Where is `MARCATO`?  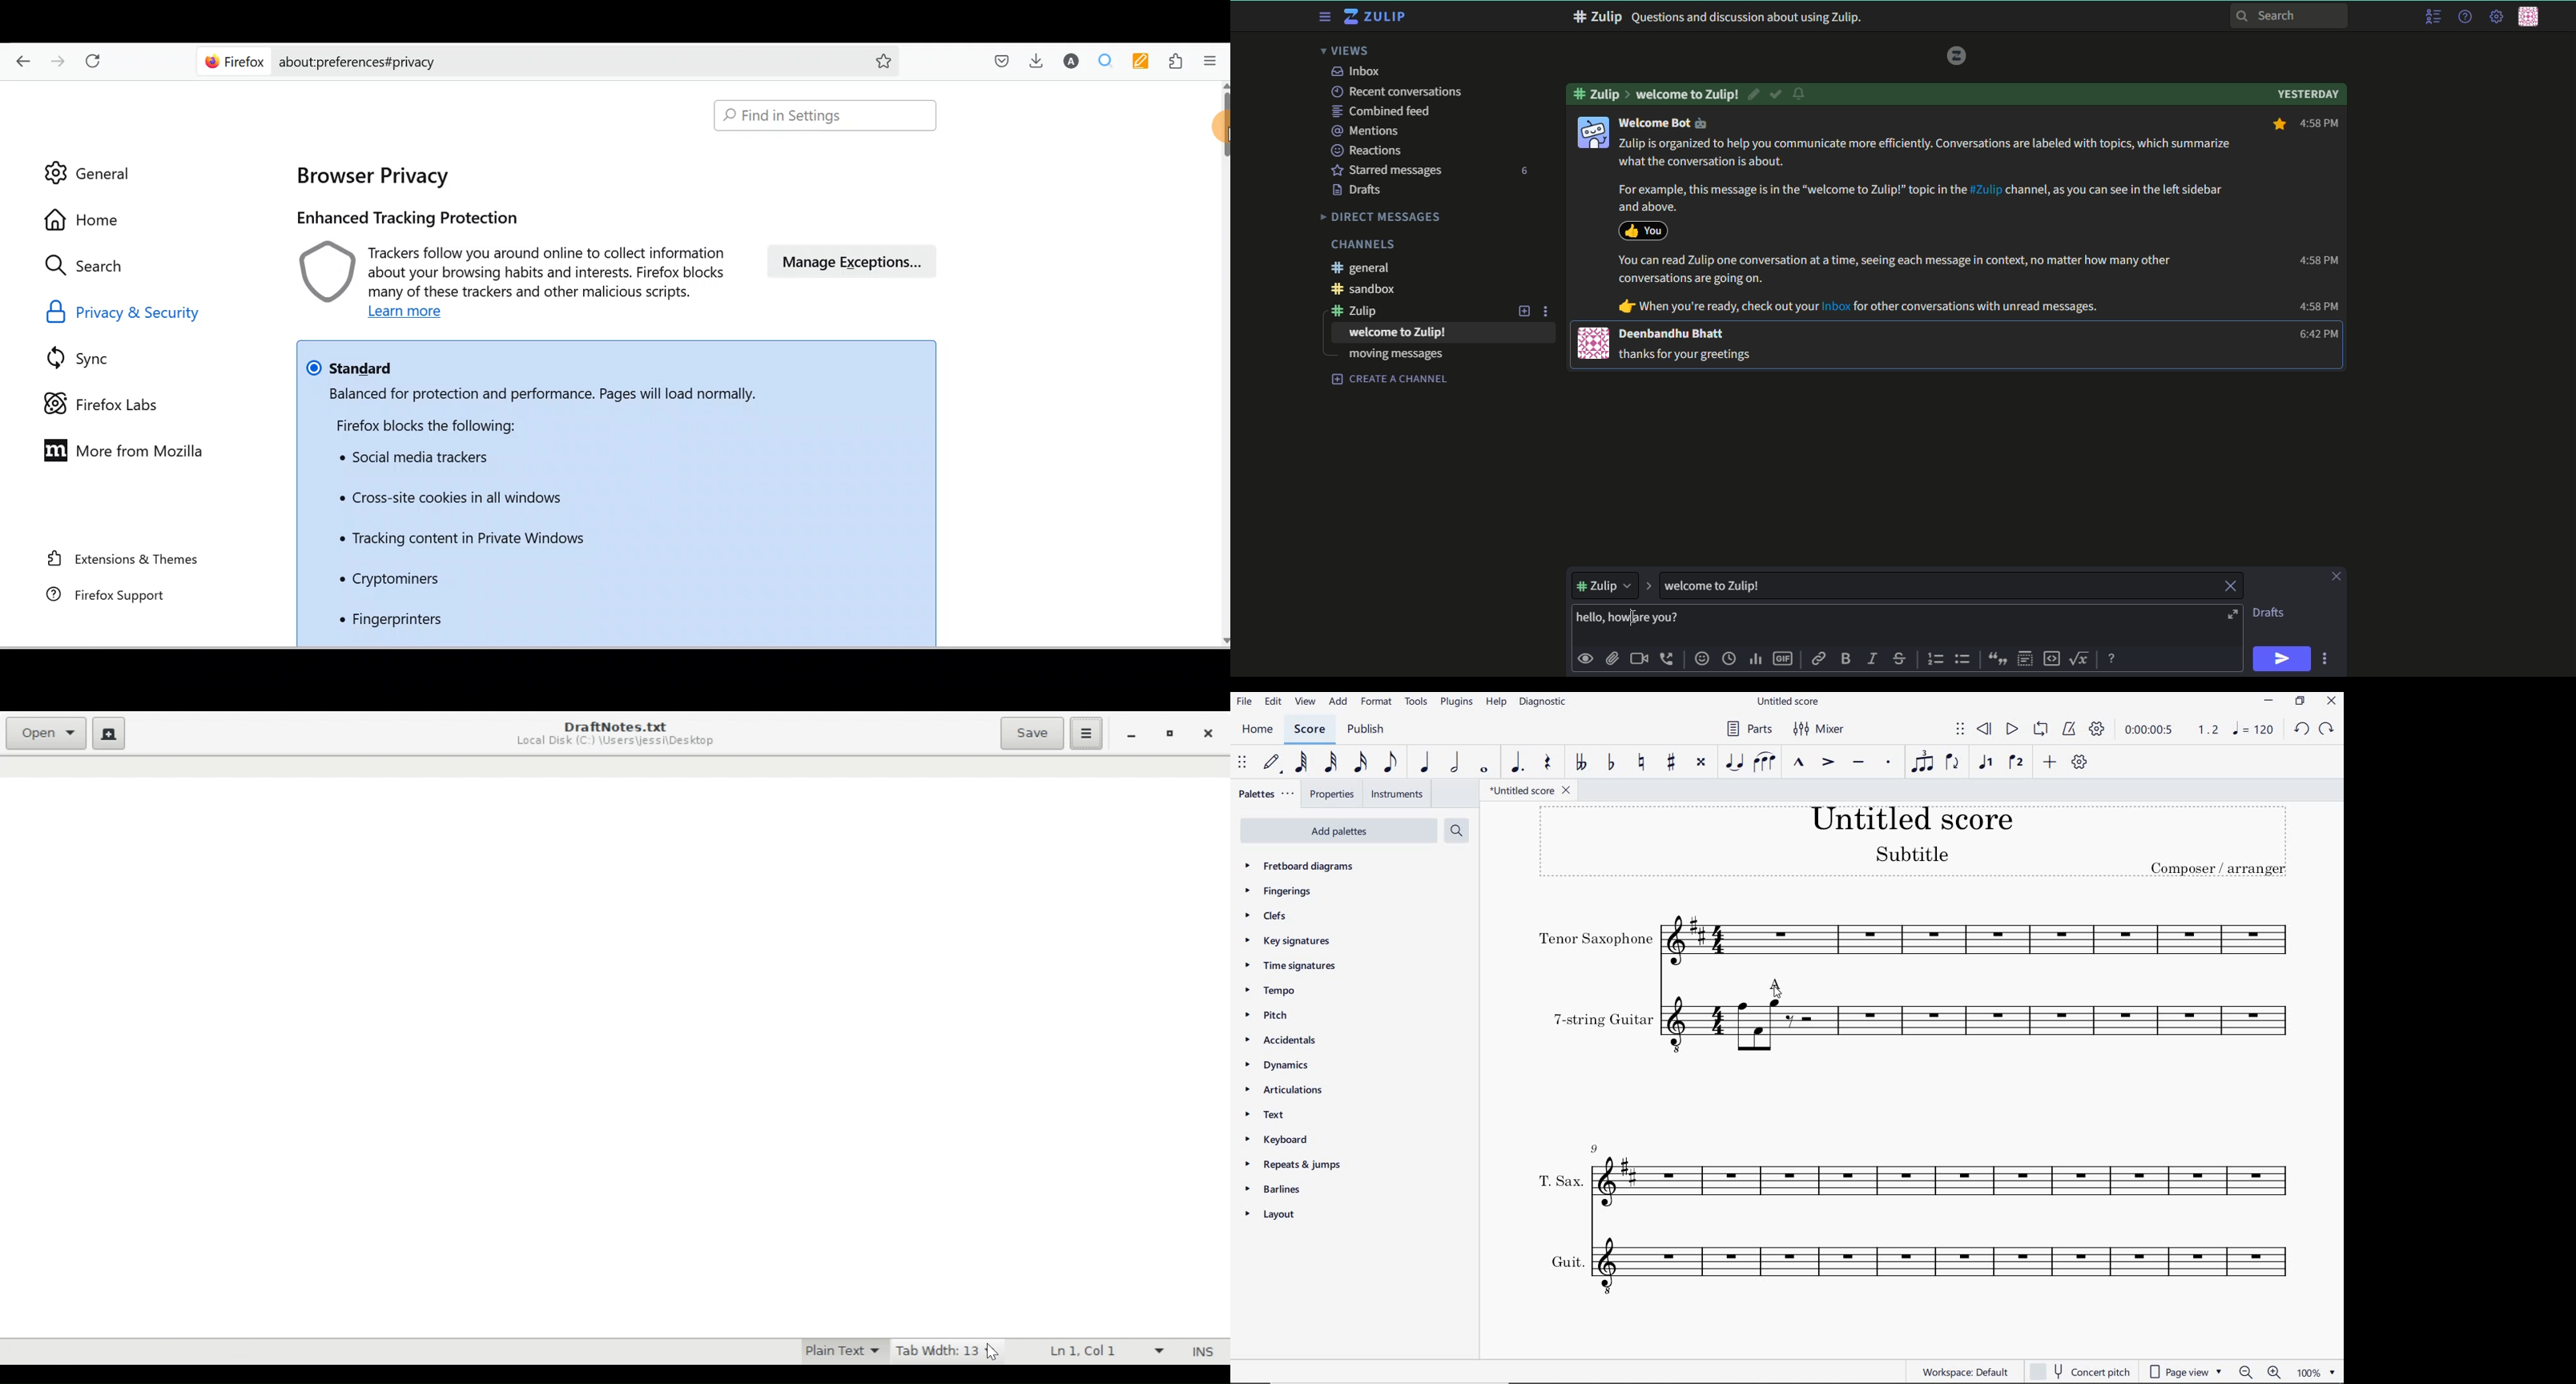
MARCATO is located at coordinates (1798, 763).